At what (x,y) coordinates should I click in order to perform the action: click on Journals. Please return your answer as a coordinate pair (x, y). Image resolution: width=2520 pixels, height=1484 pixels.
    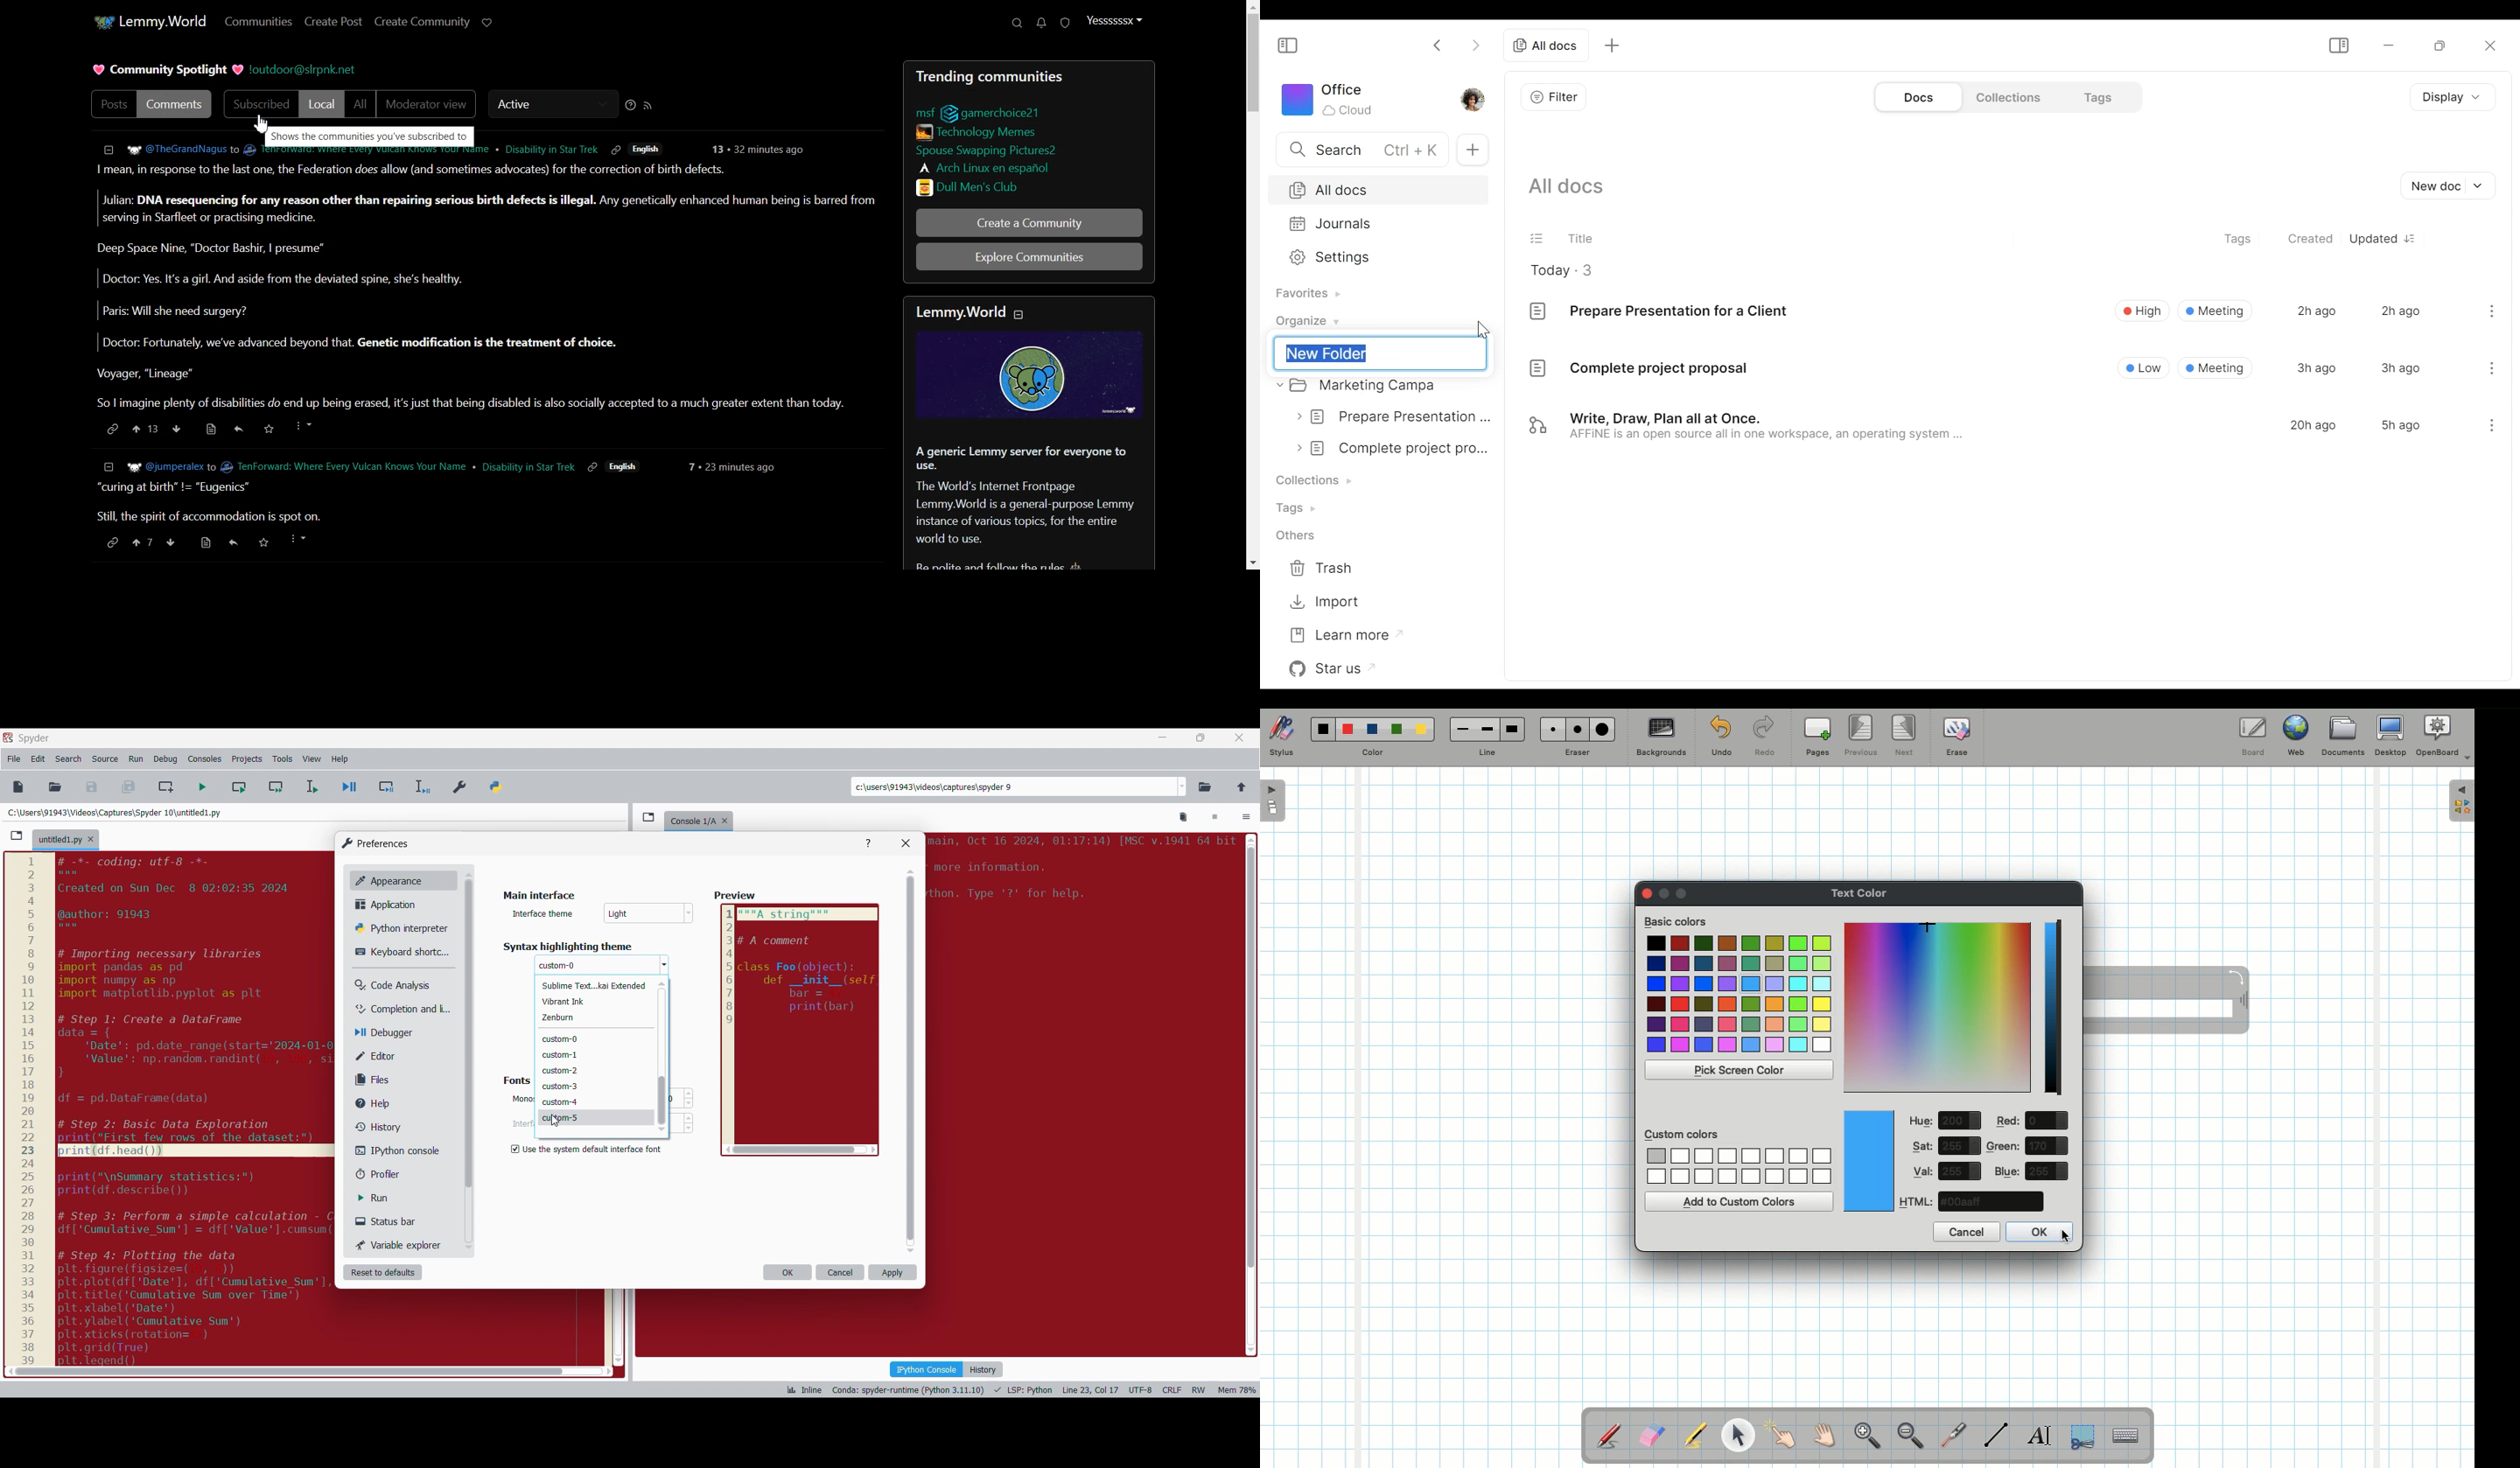
    Looking at the image, I should click on (1375, 223).